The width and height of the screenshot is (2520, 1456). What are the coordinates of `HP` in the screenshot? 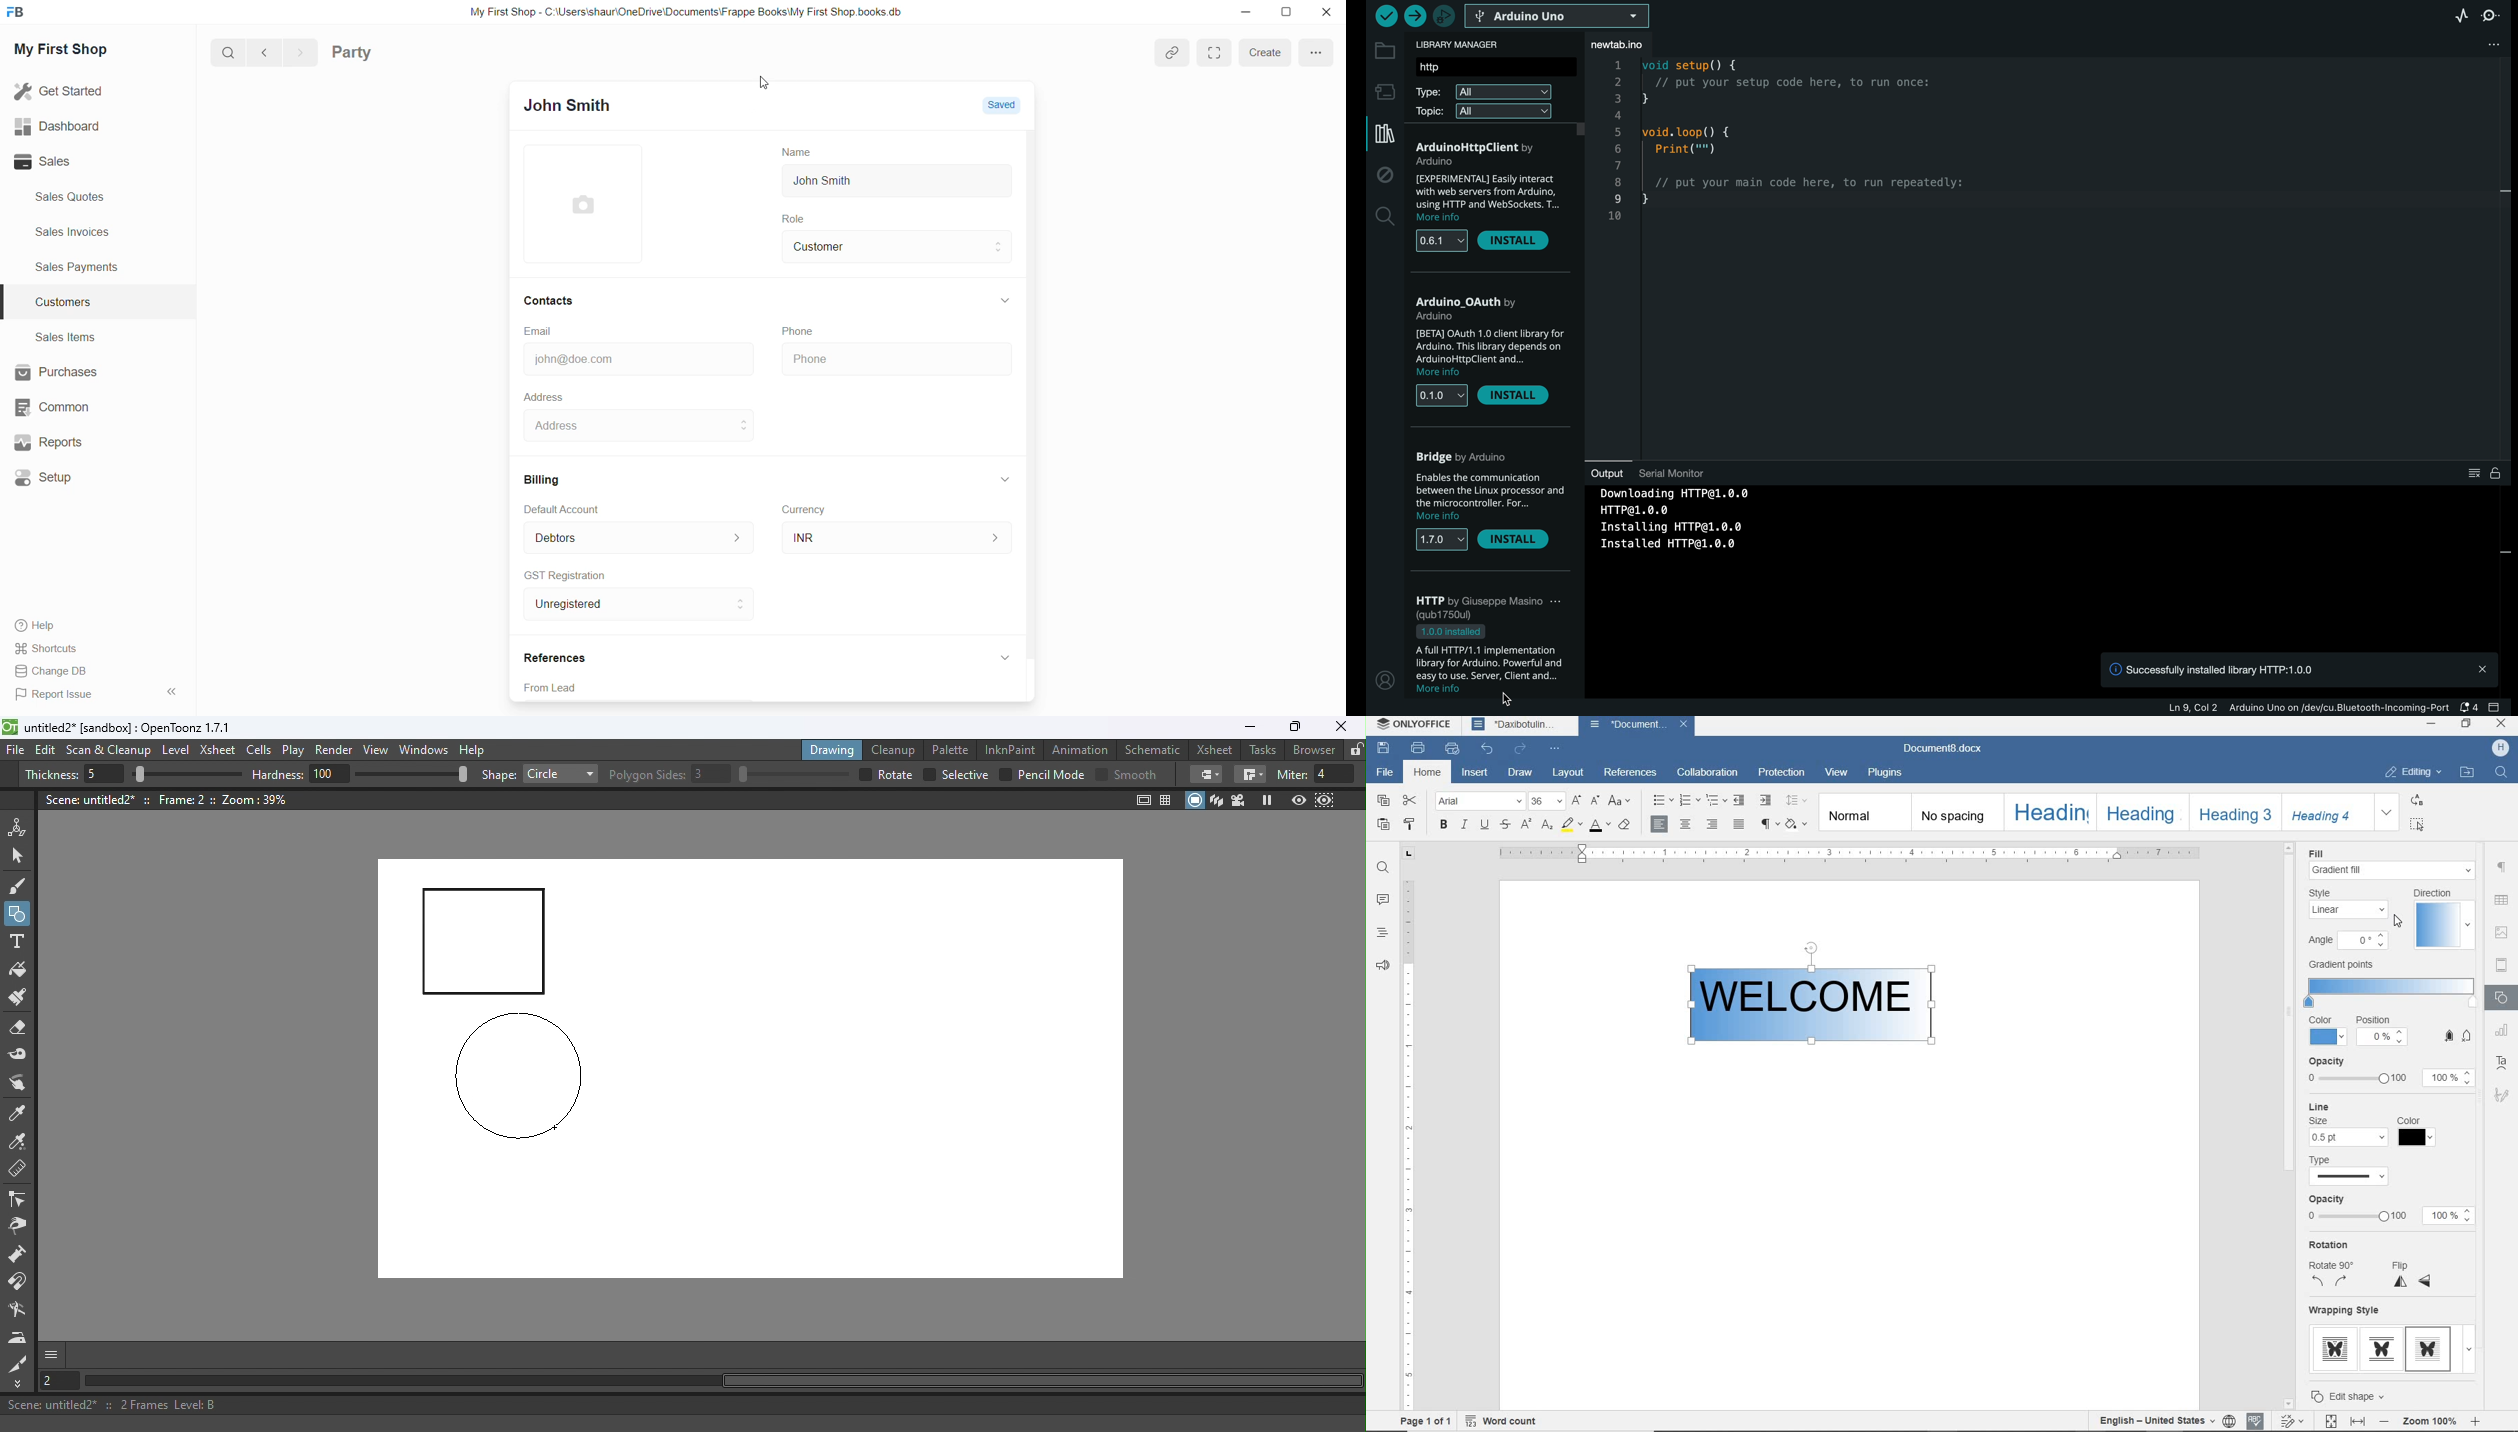 It's located at (2500, 748).